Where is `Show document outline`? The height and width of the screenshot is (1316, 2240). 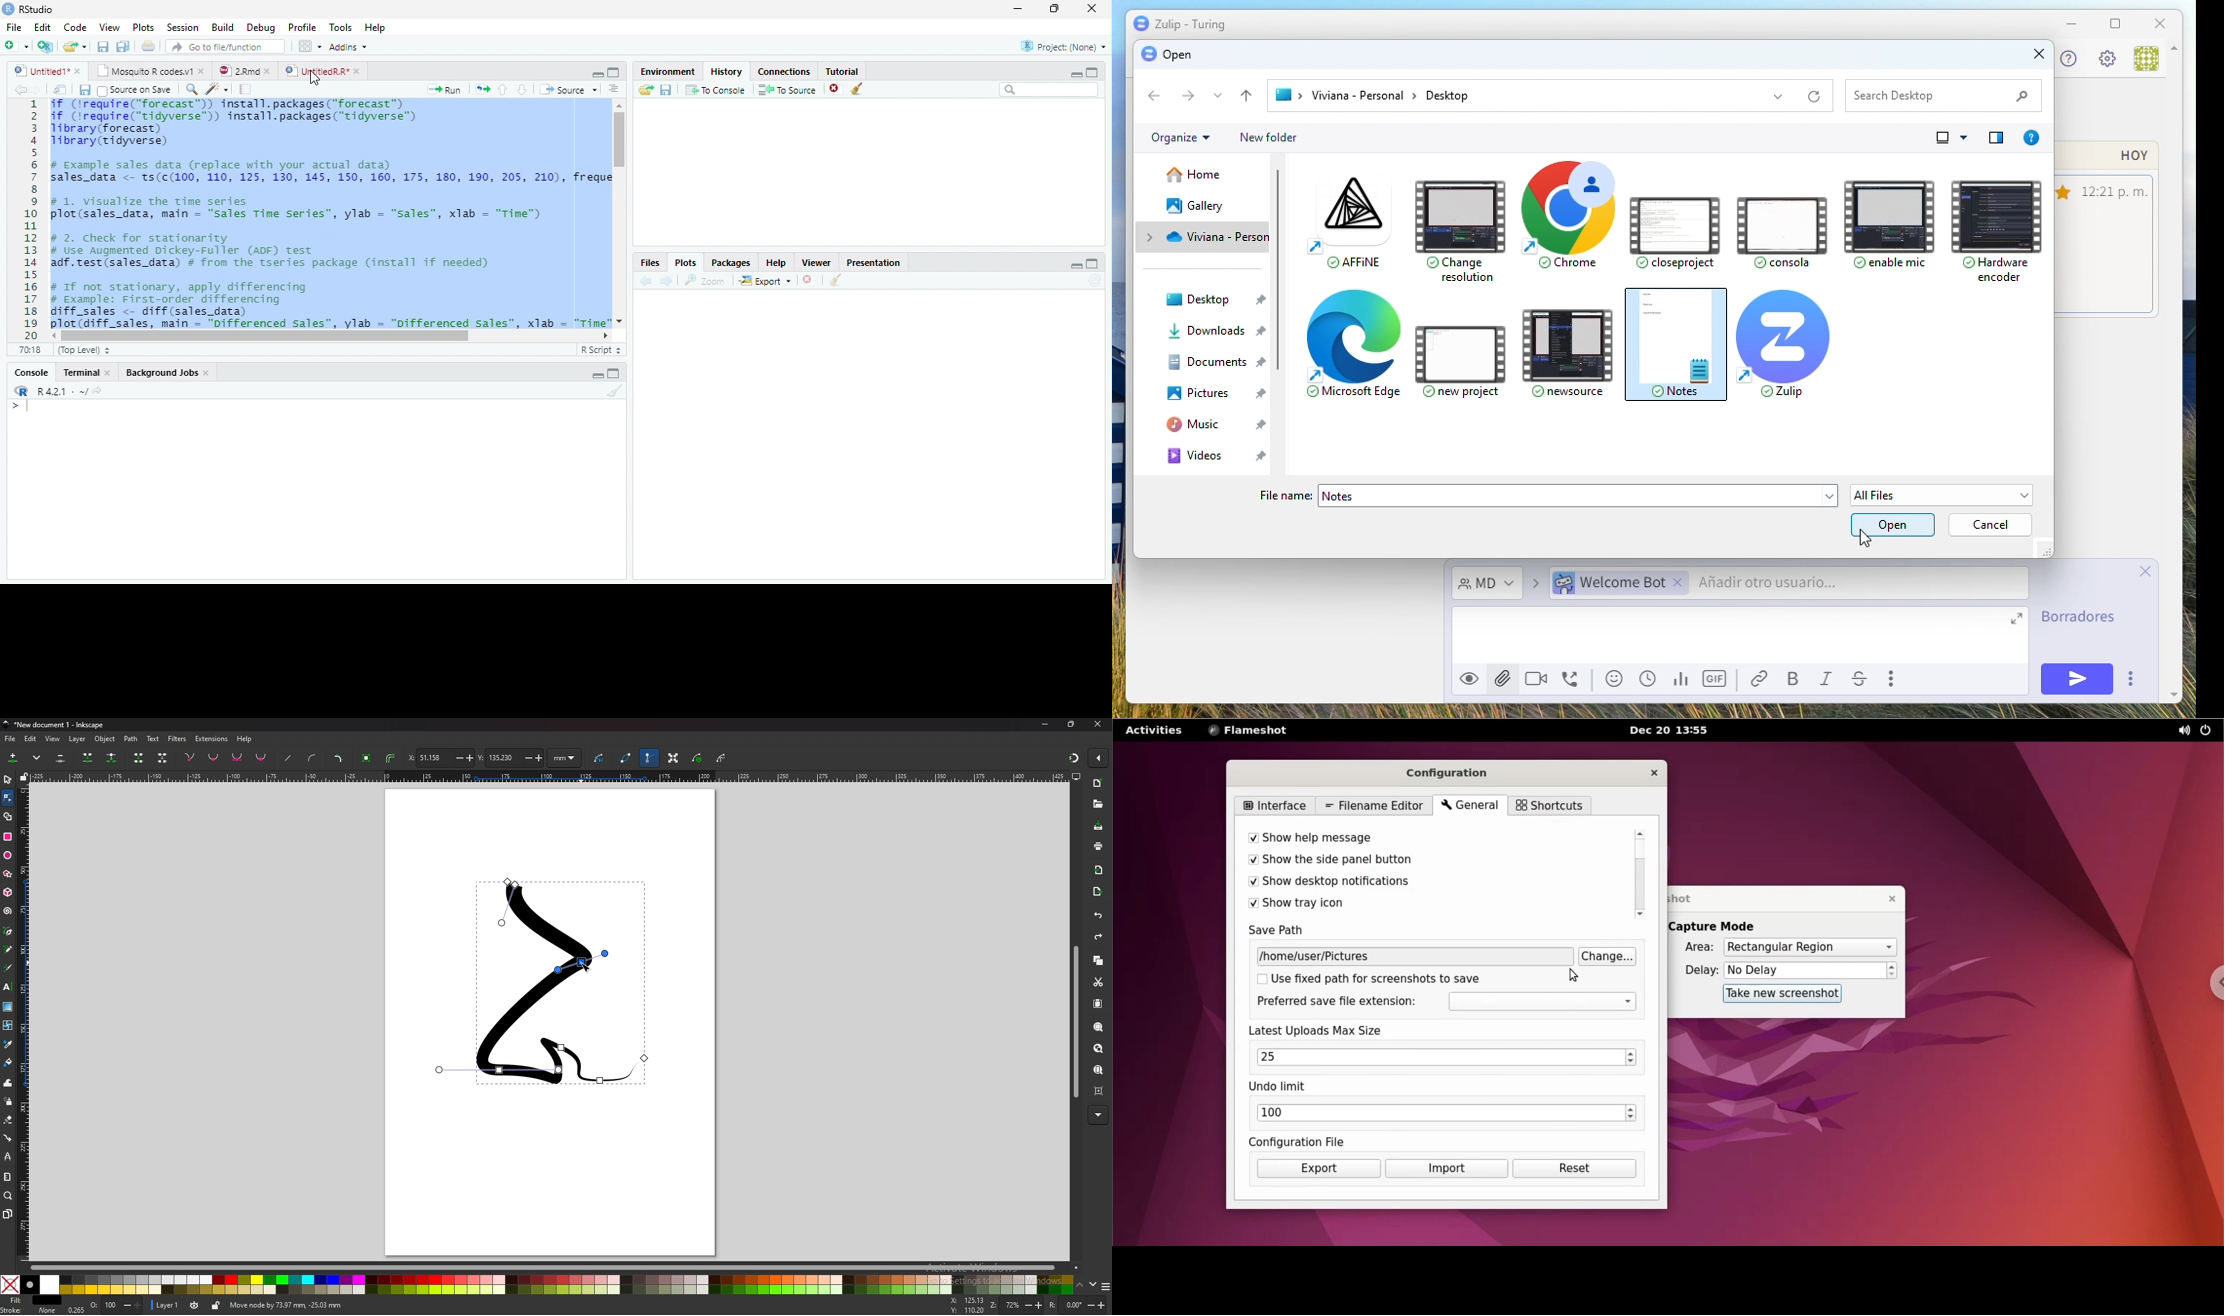
Show document outline is located at coordinates (614, 90).